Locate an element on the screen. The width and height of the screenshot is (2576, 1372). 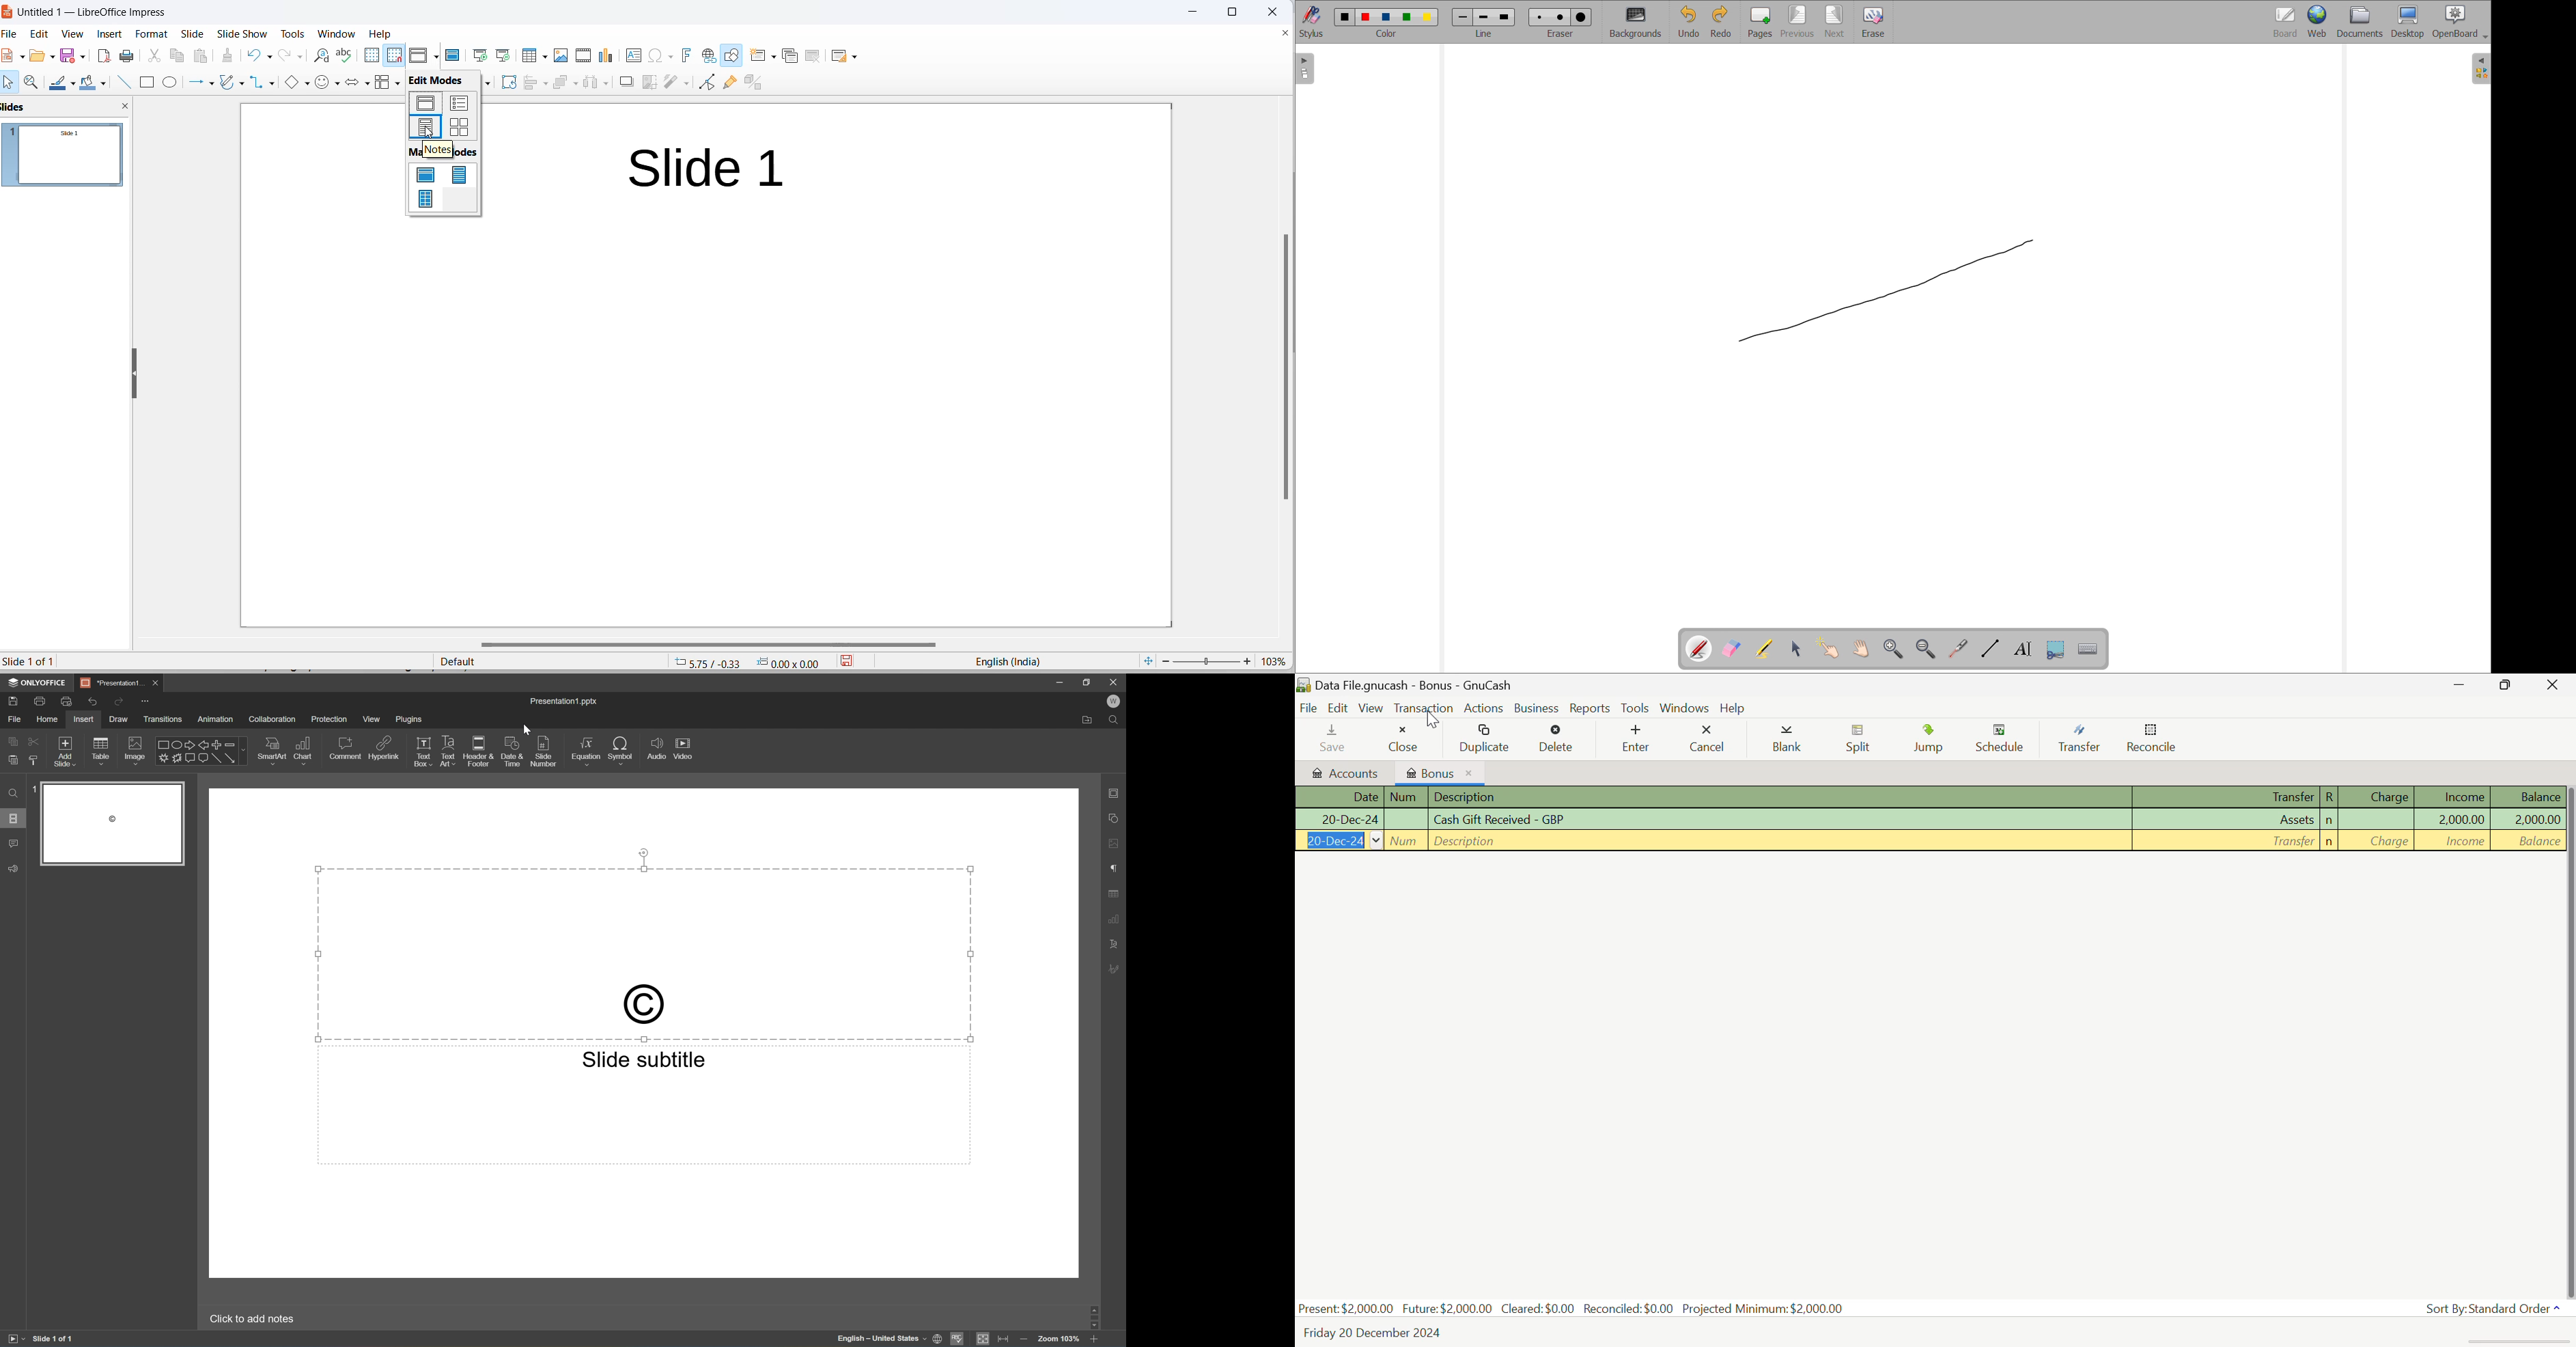
cursor is located at coordinates (439, 61).